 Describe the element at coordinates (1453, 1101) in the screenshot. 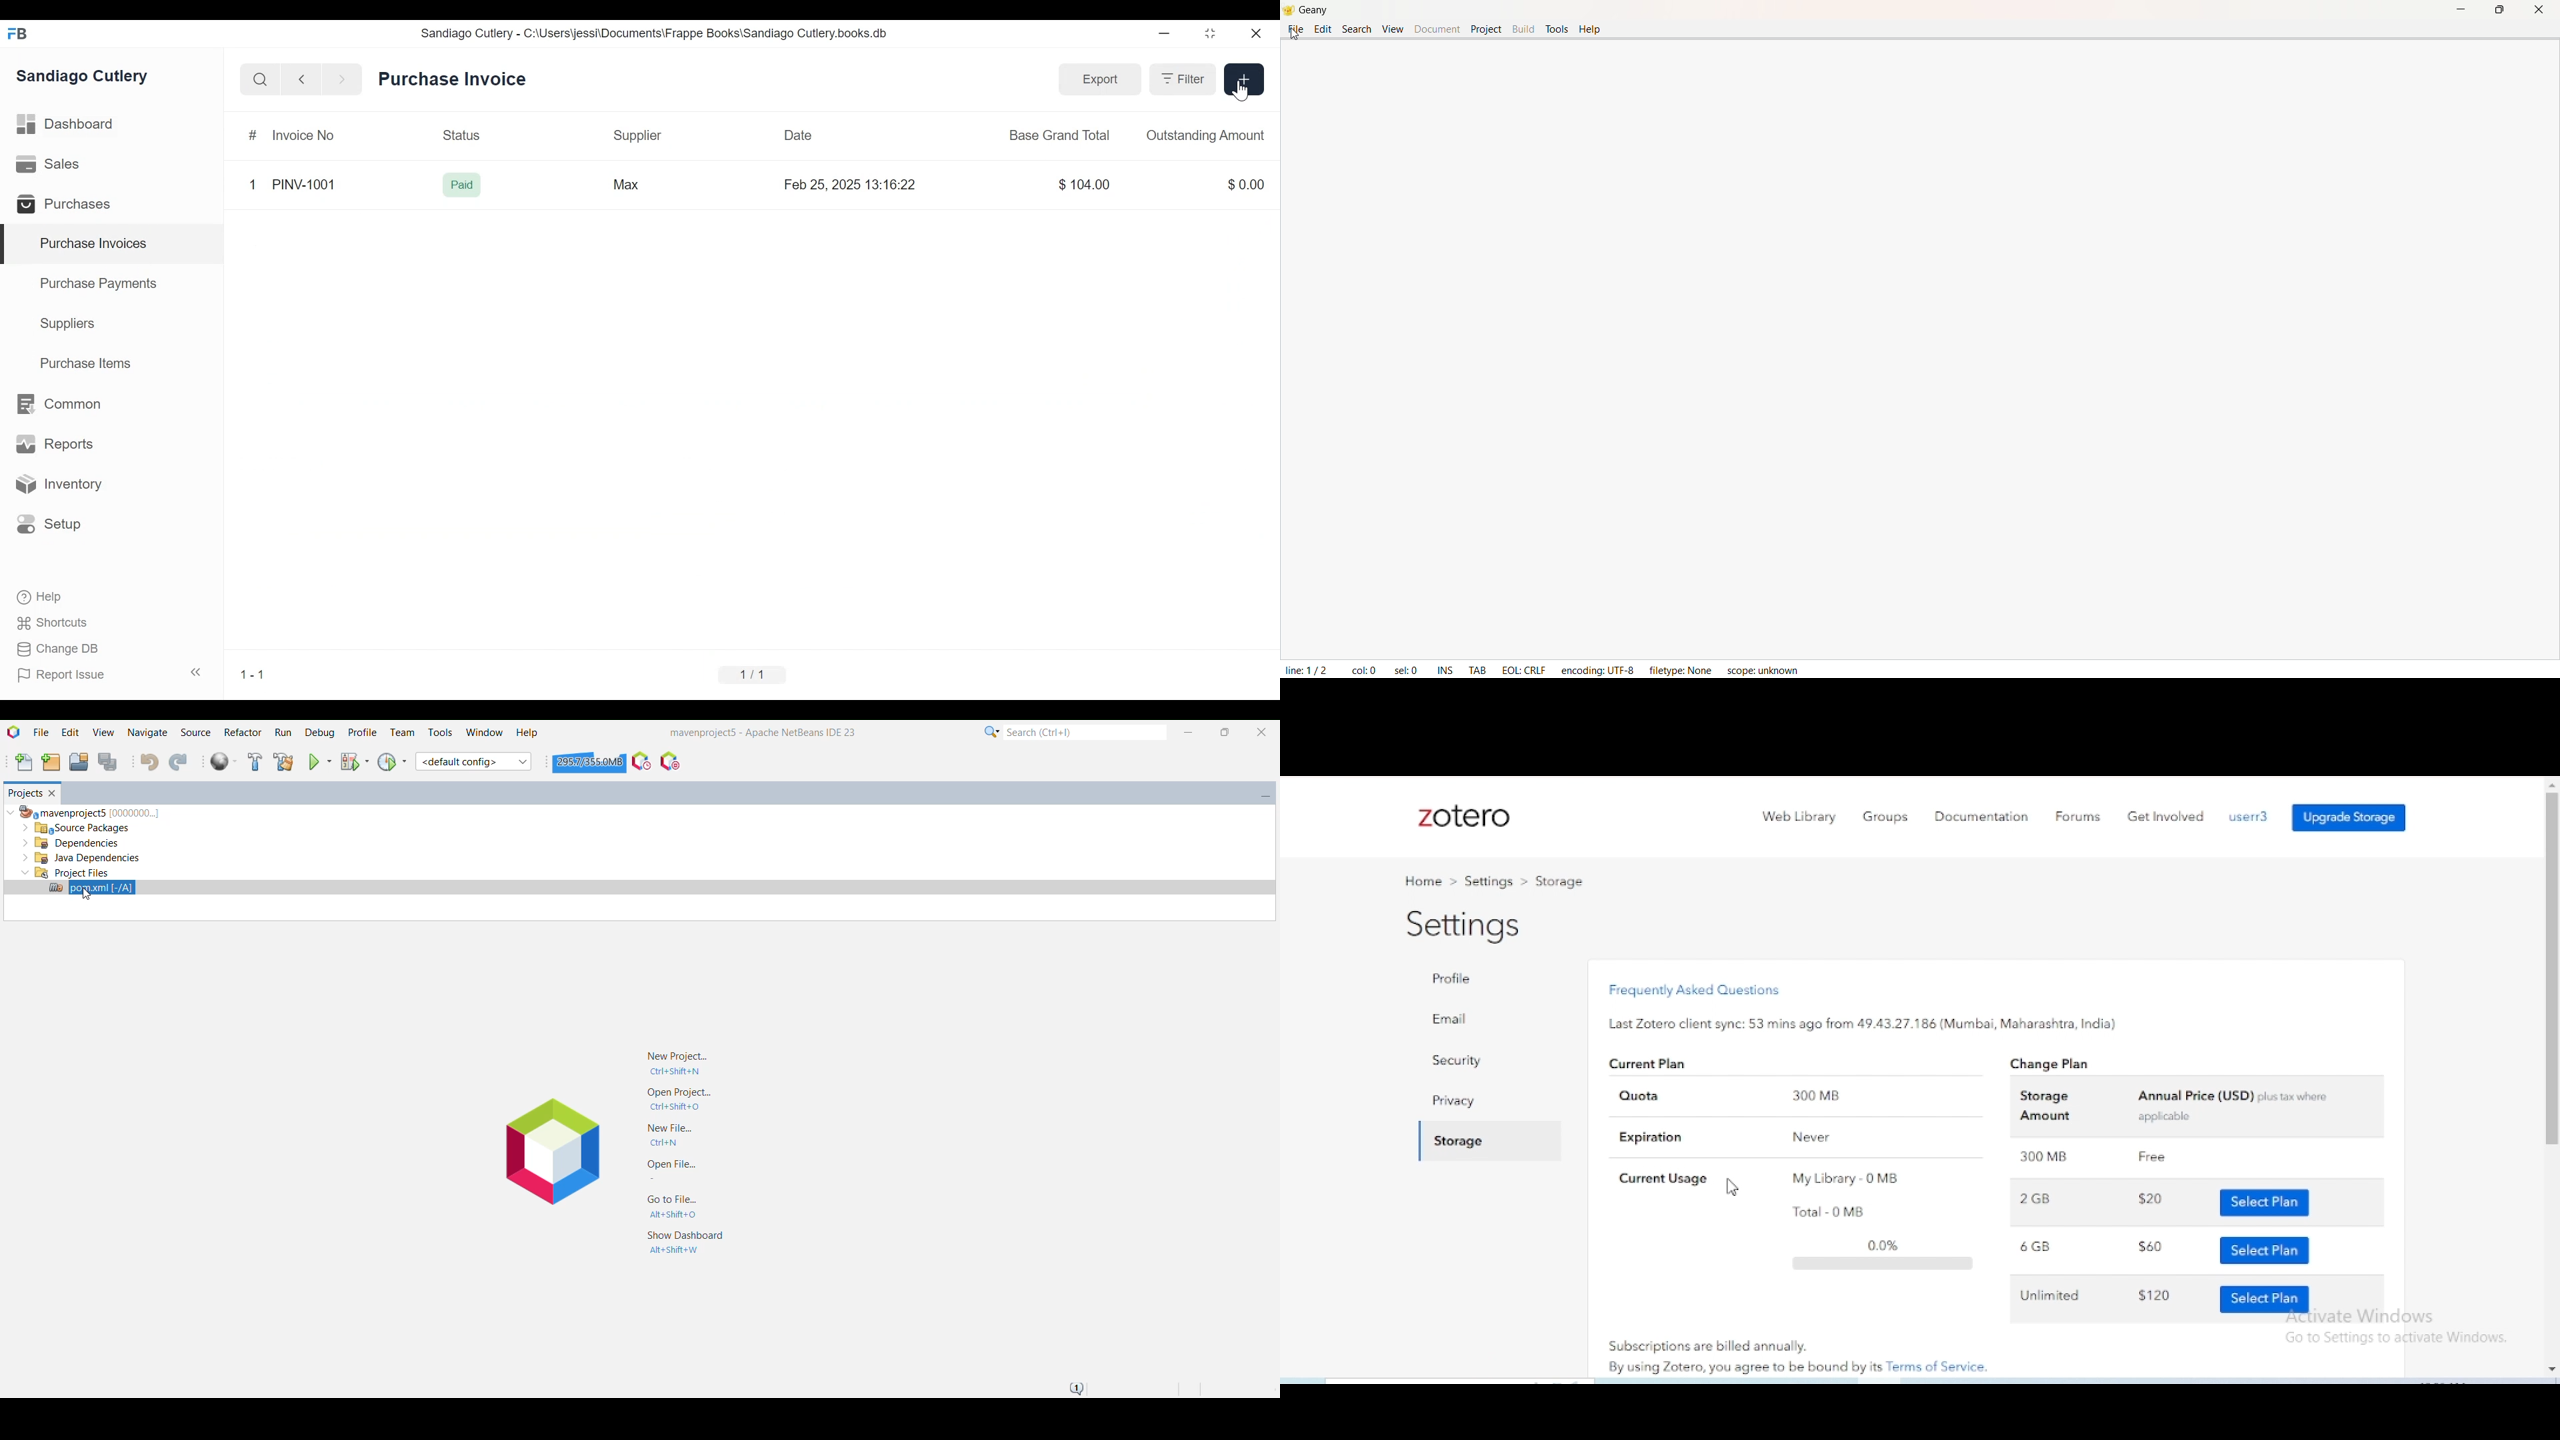

I see `privacy` at that location.